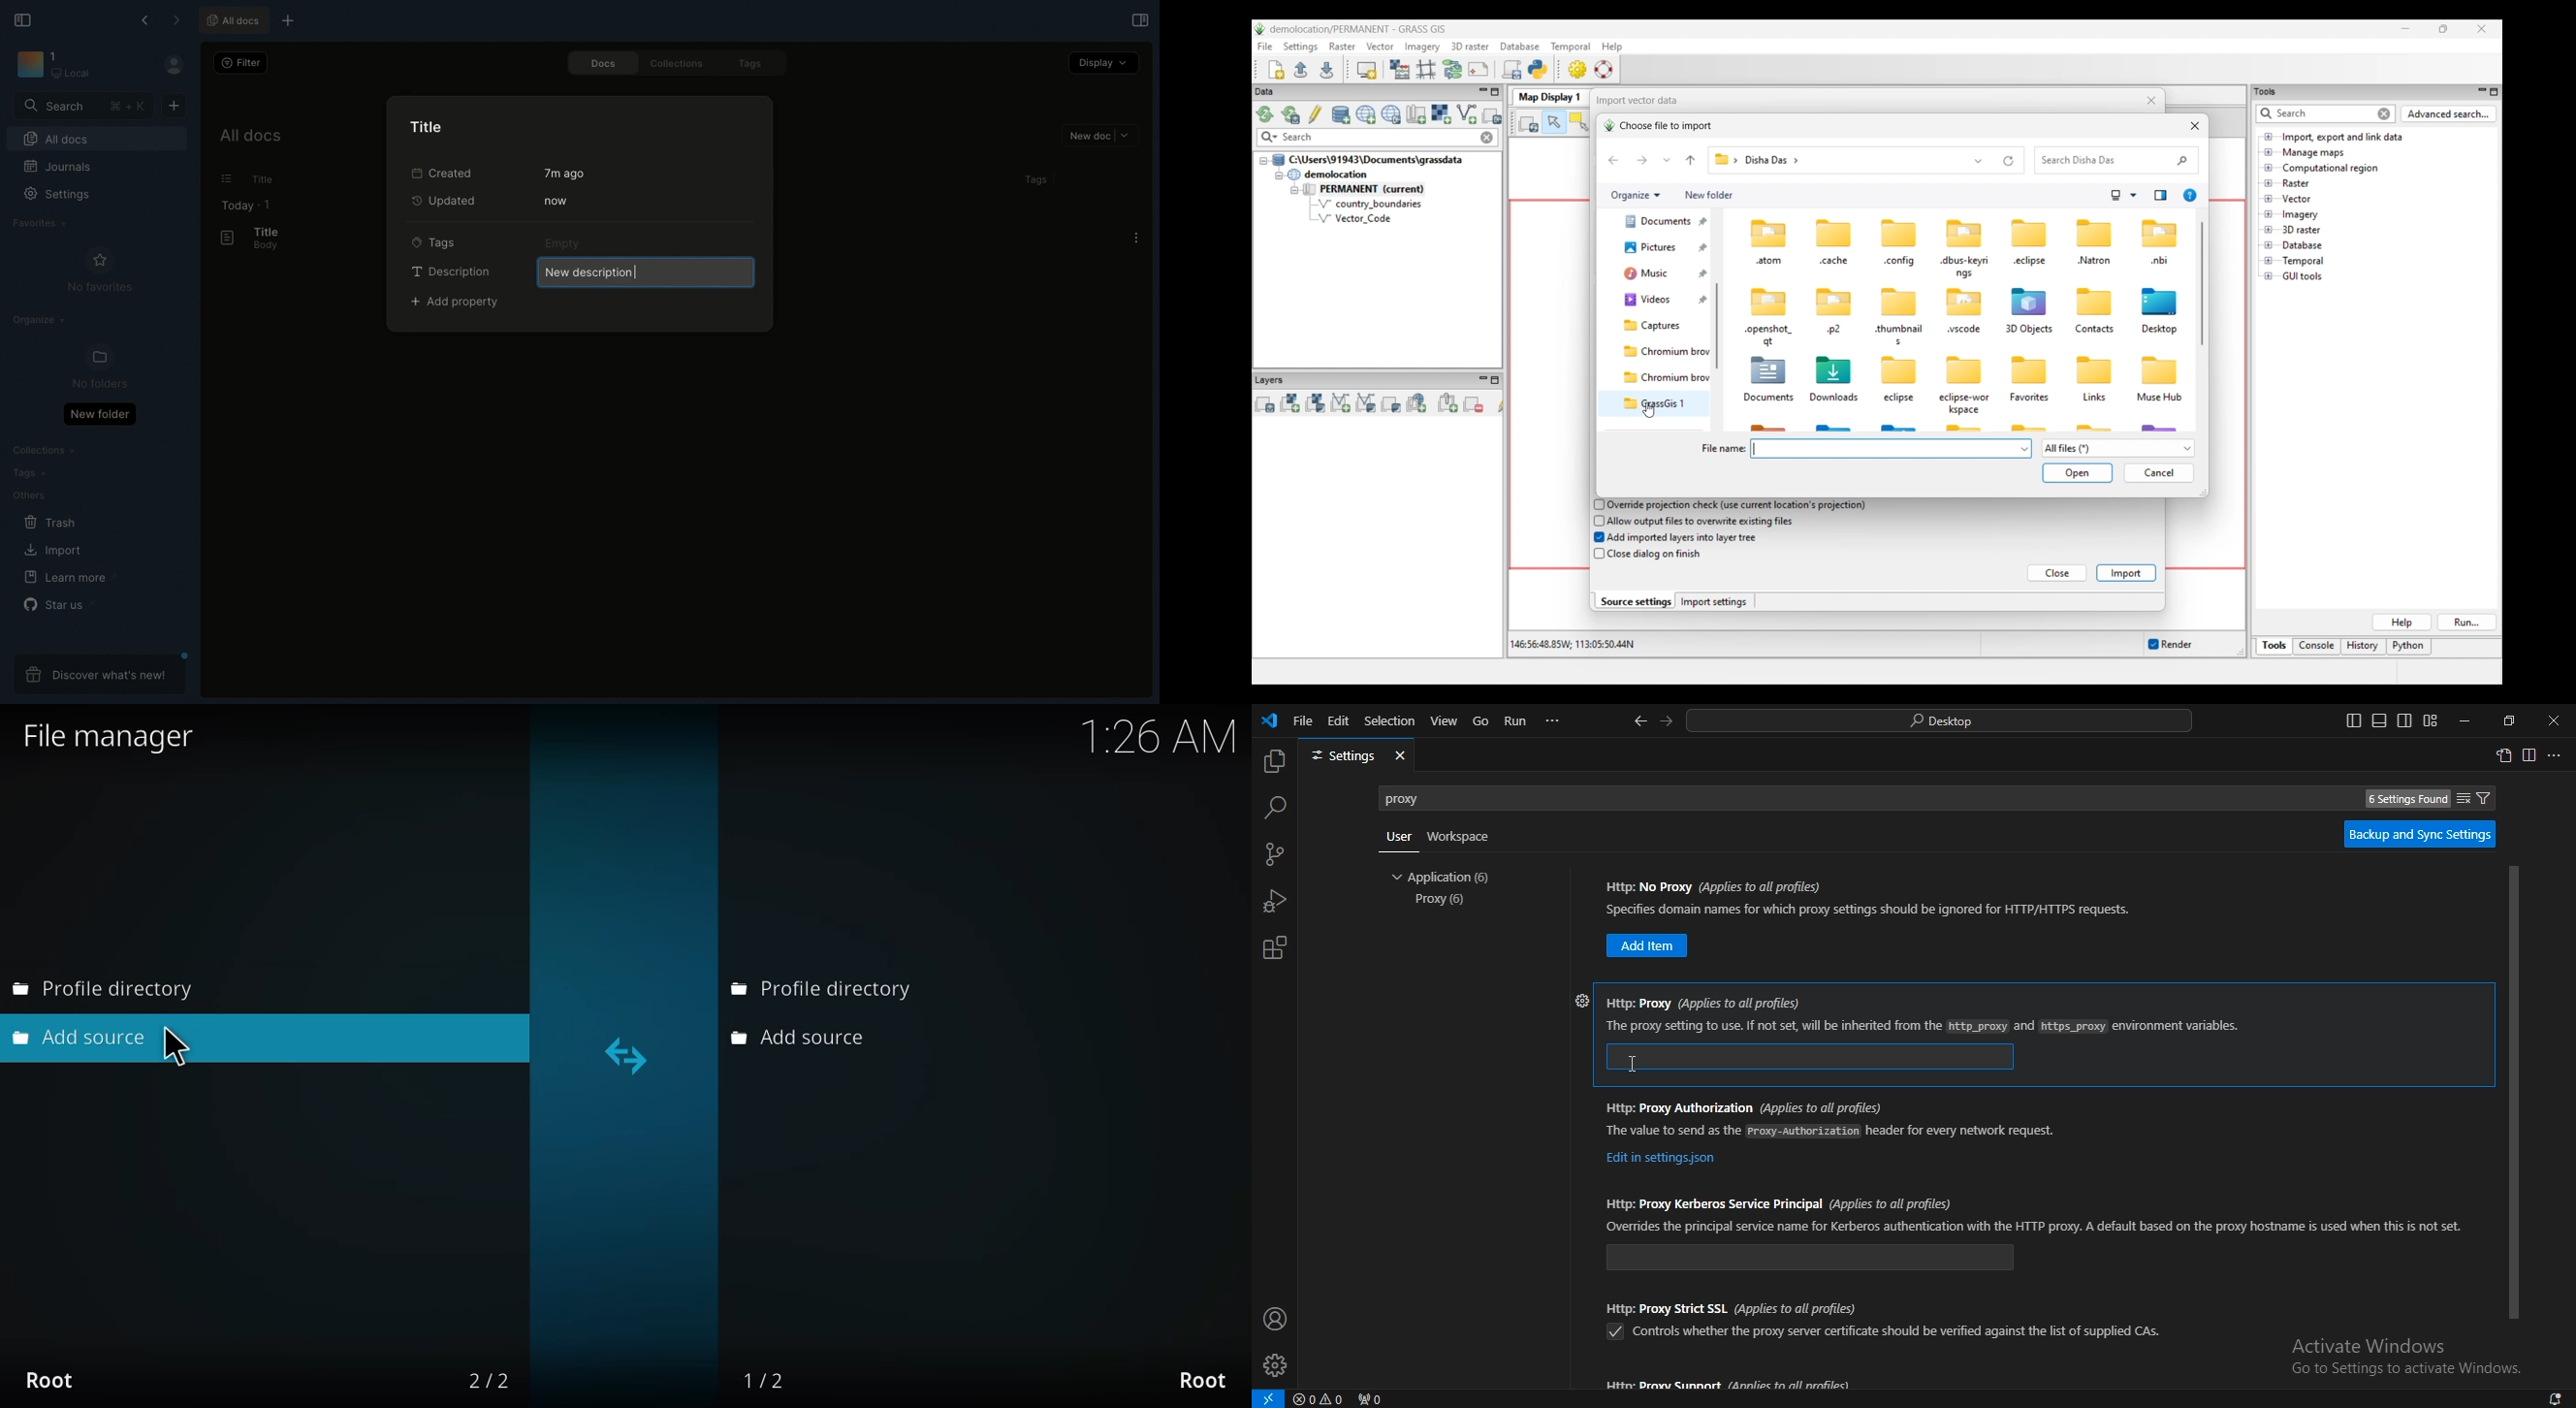  What do you see at coordinates (1158, 738) in the screenshot?
I see `time` at bounding box center [1158, 738].